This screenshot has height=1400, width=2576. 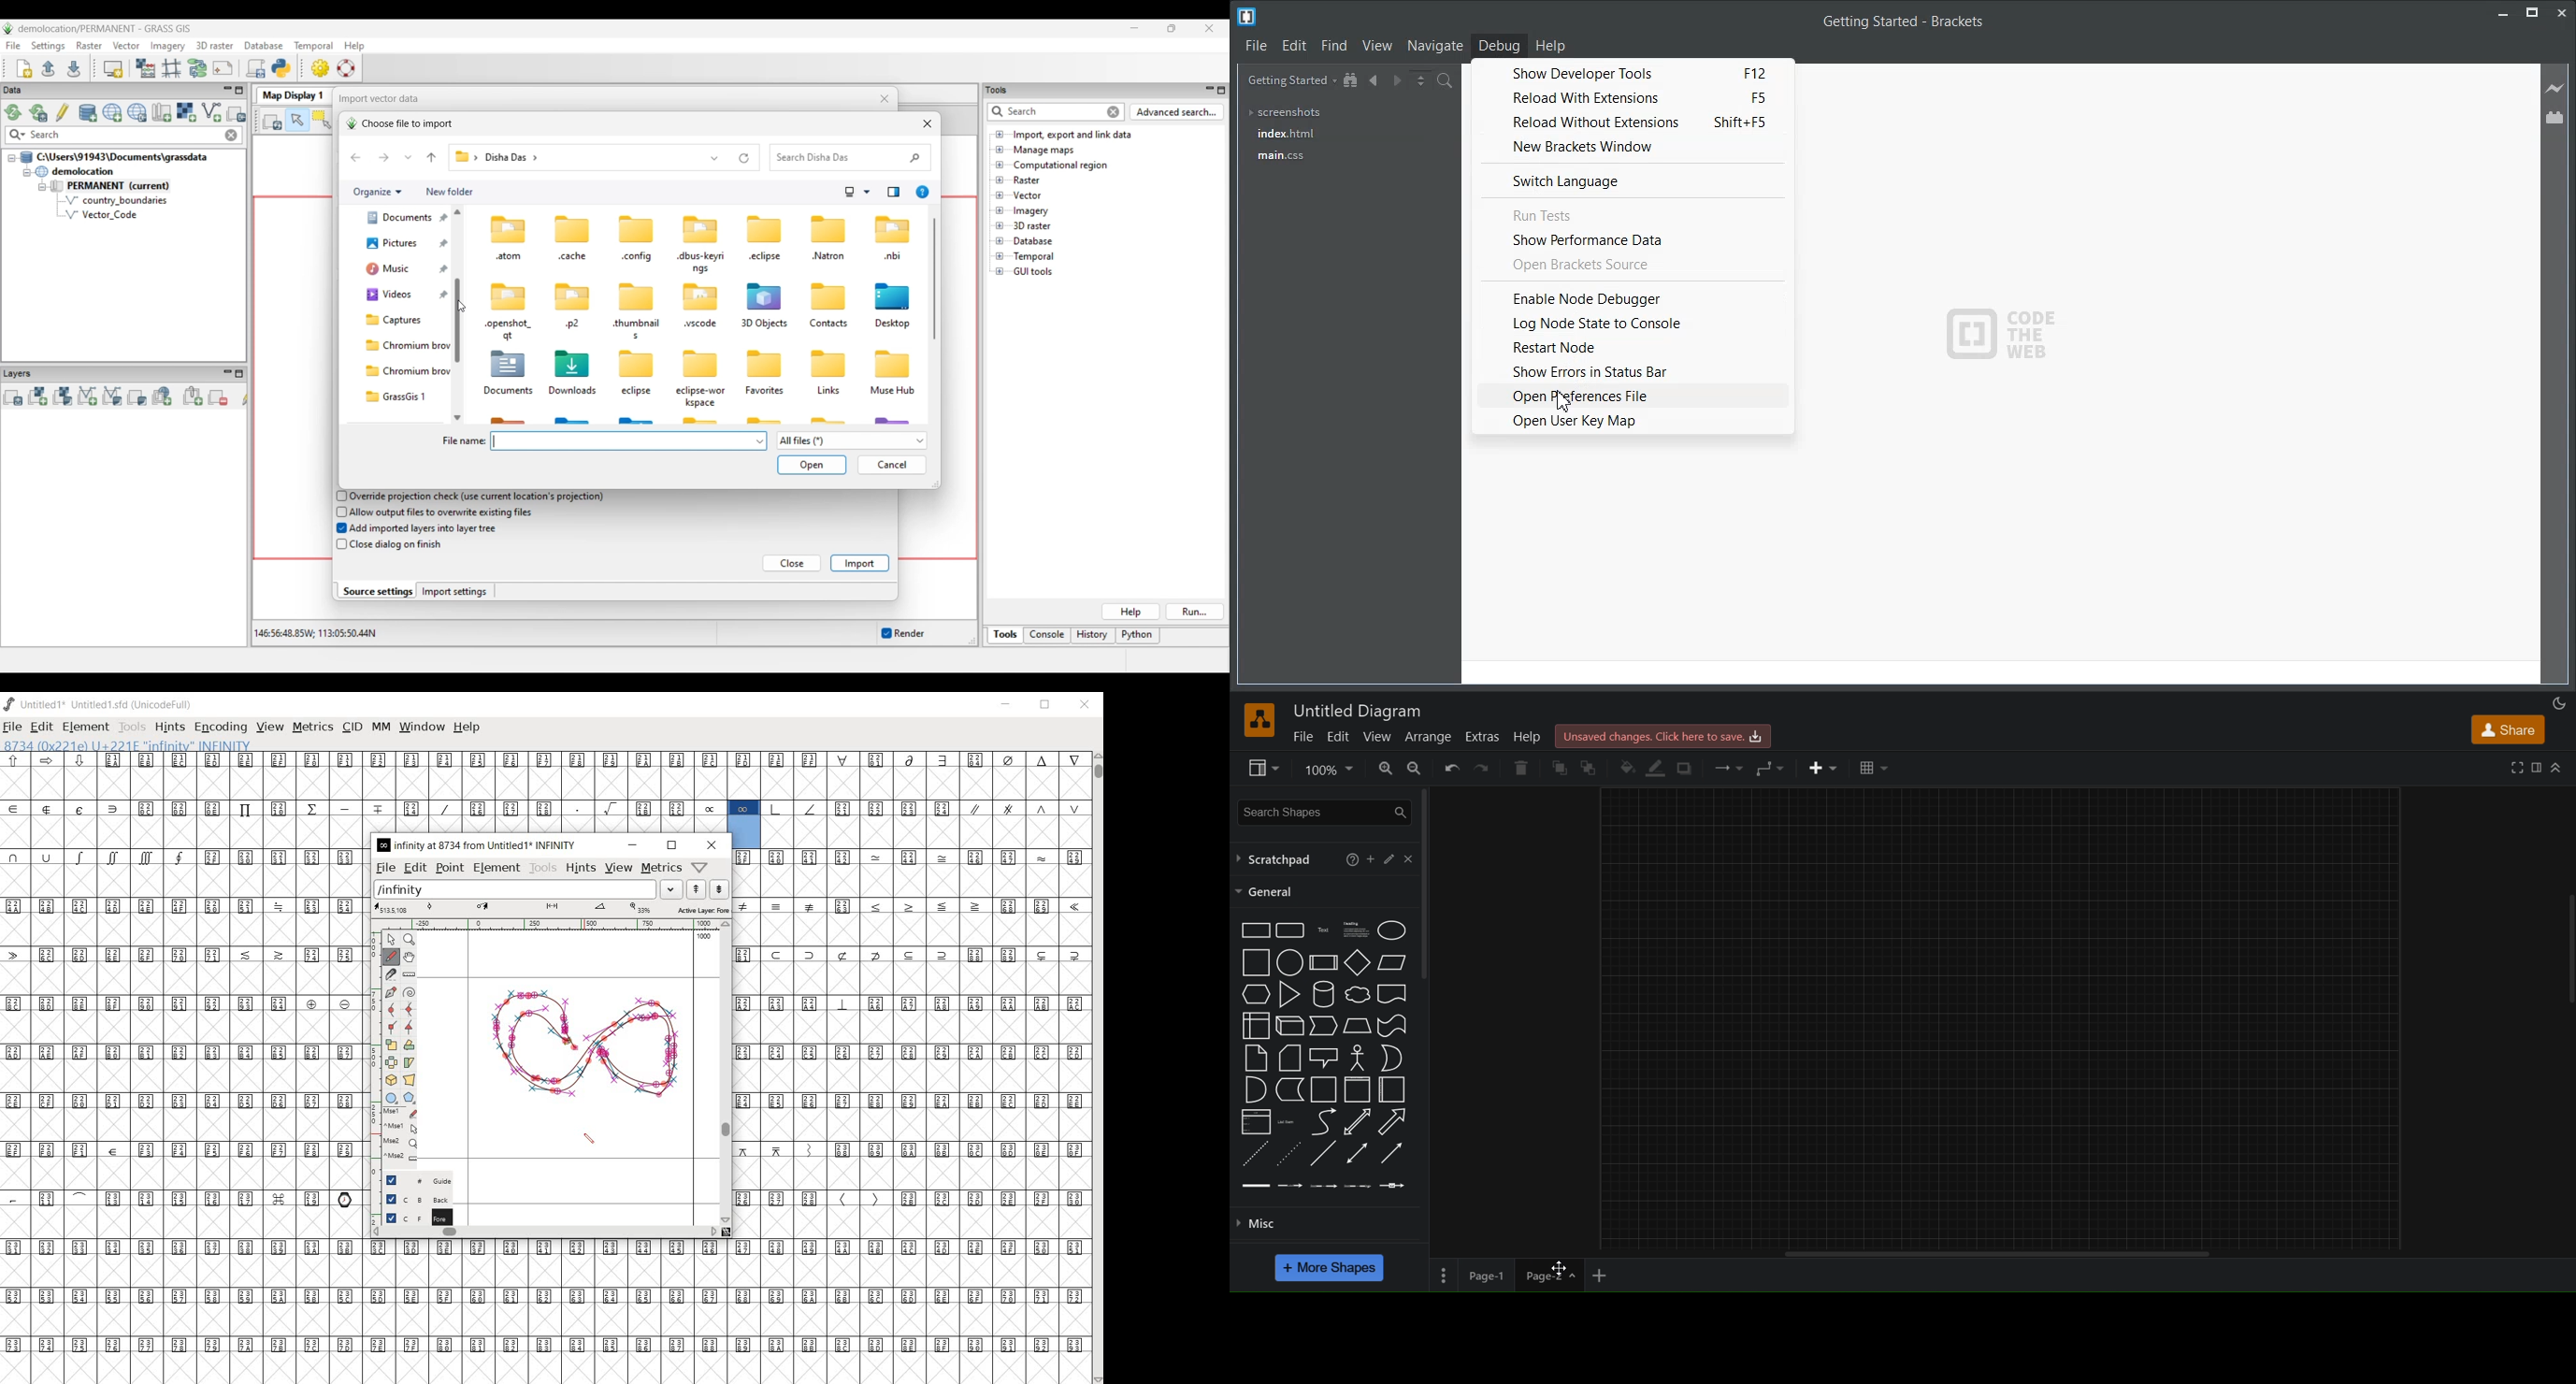 I want to click on edit, so click(x=1339, y=737).